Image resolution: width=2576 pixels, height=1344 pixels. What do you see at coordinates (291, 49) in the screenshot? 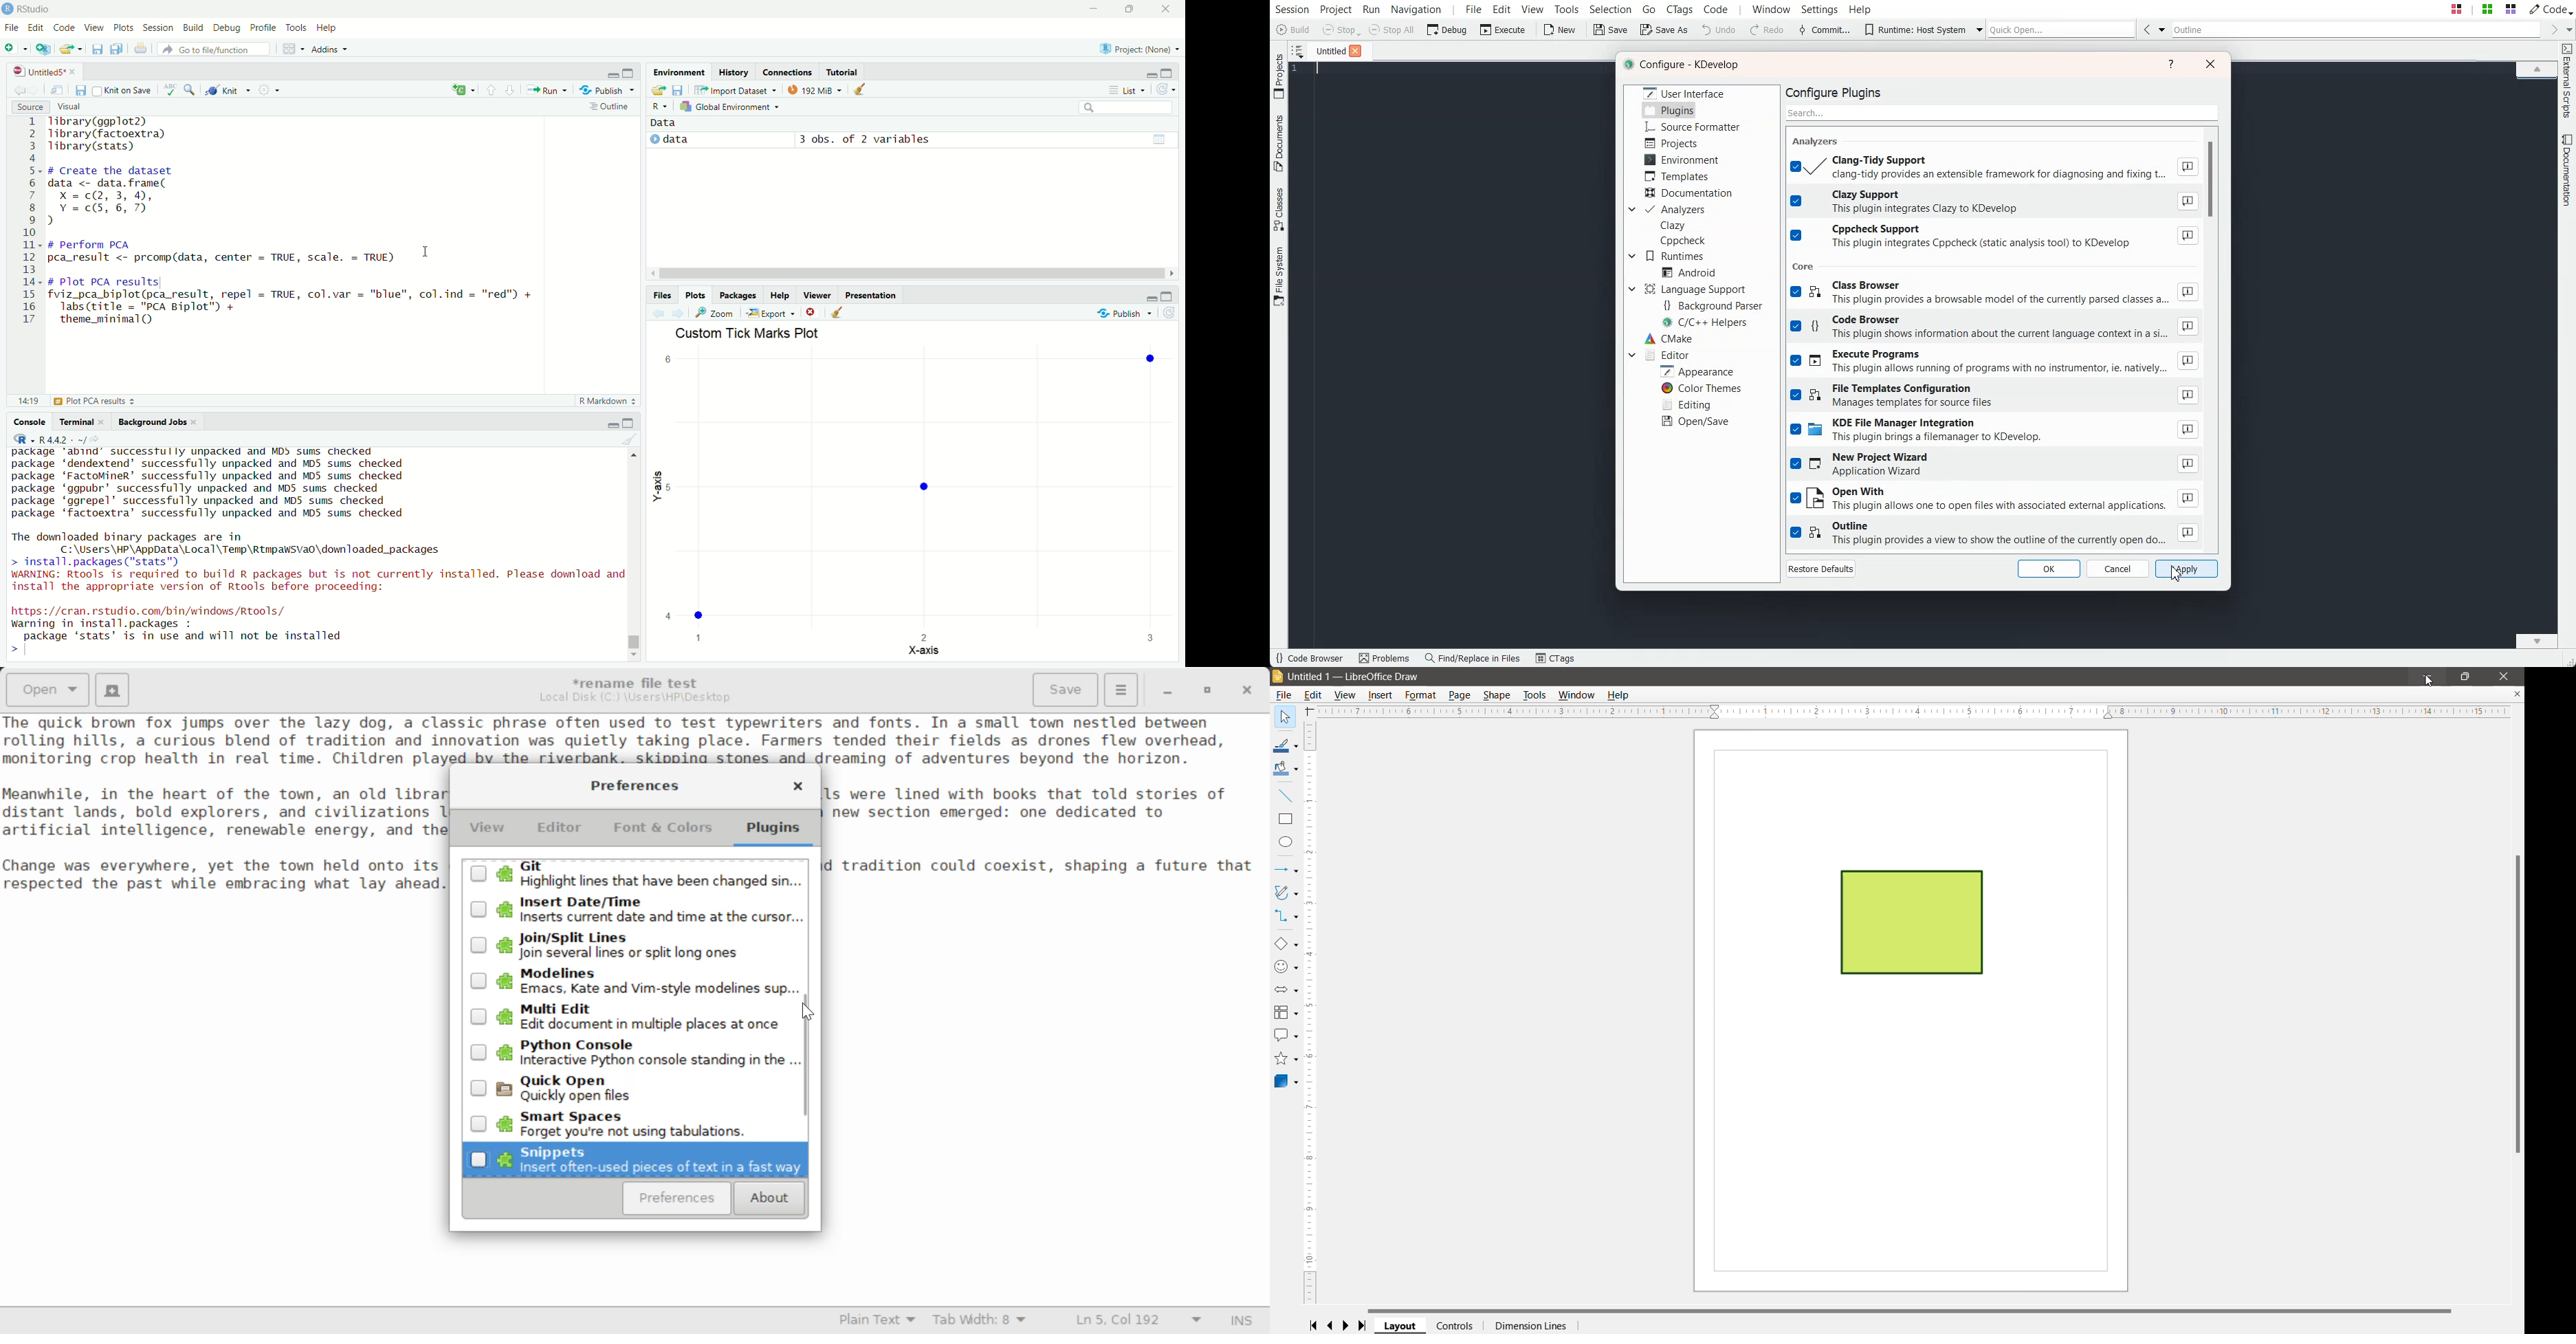
I see `workspace panes` at bounding box center [291, 49].